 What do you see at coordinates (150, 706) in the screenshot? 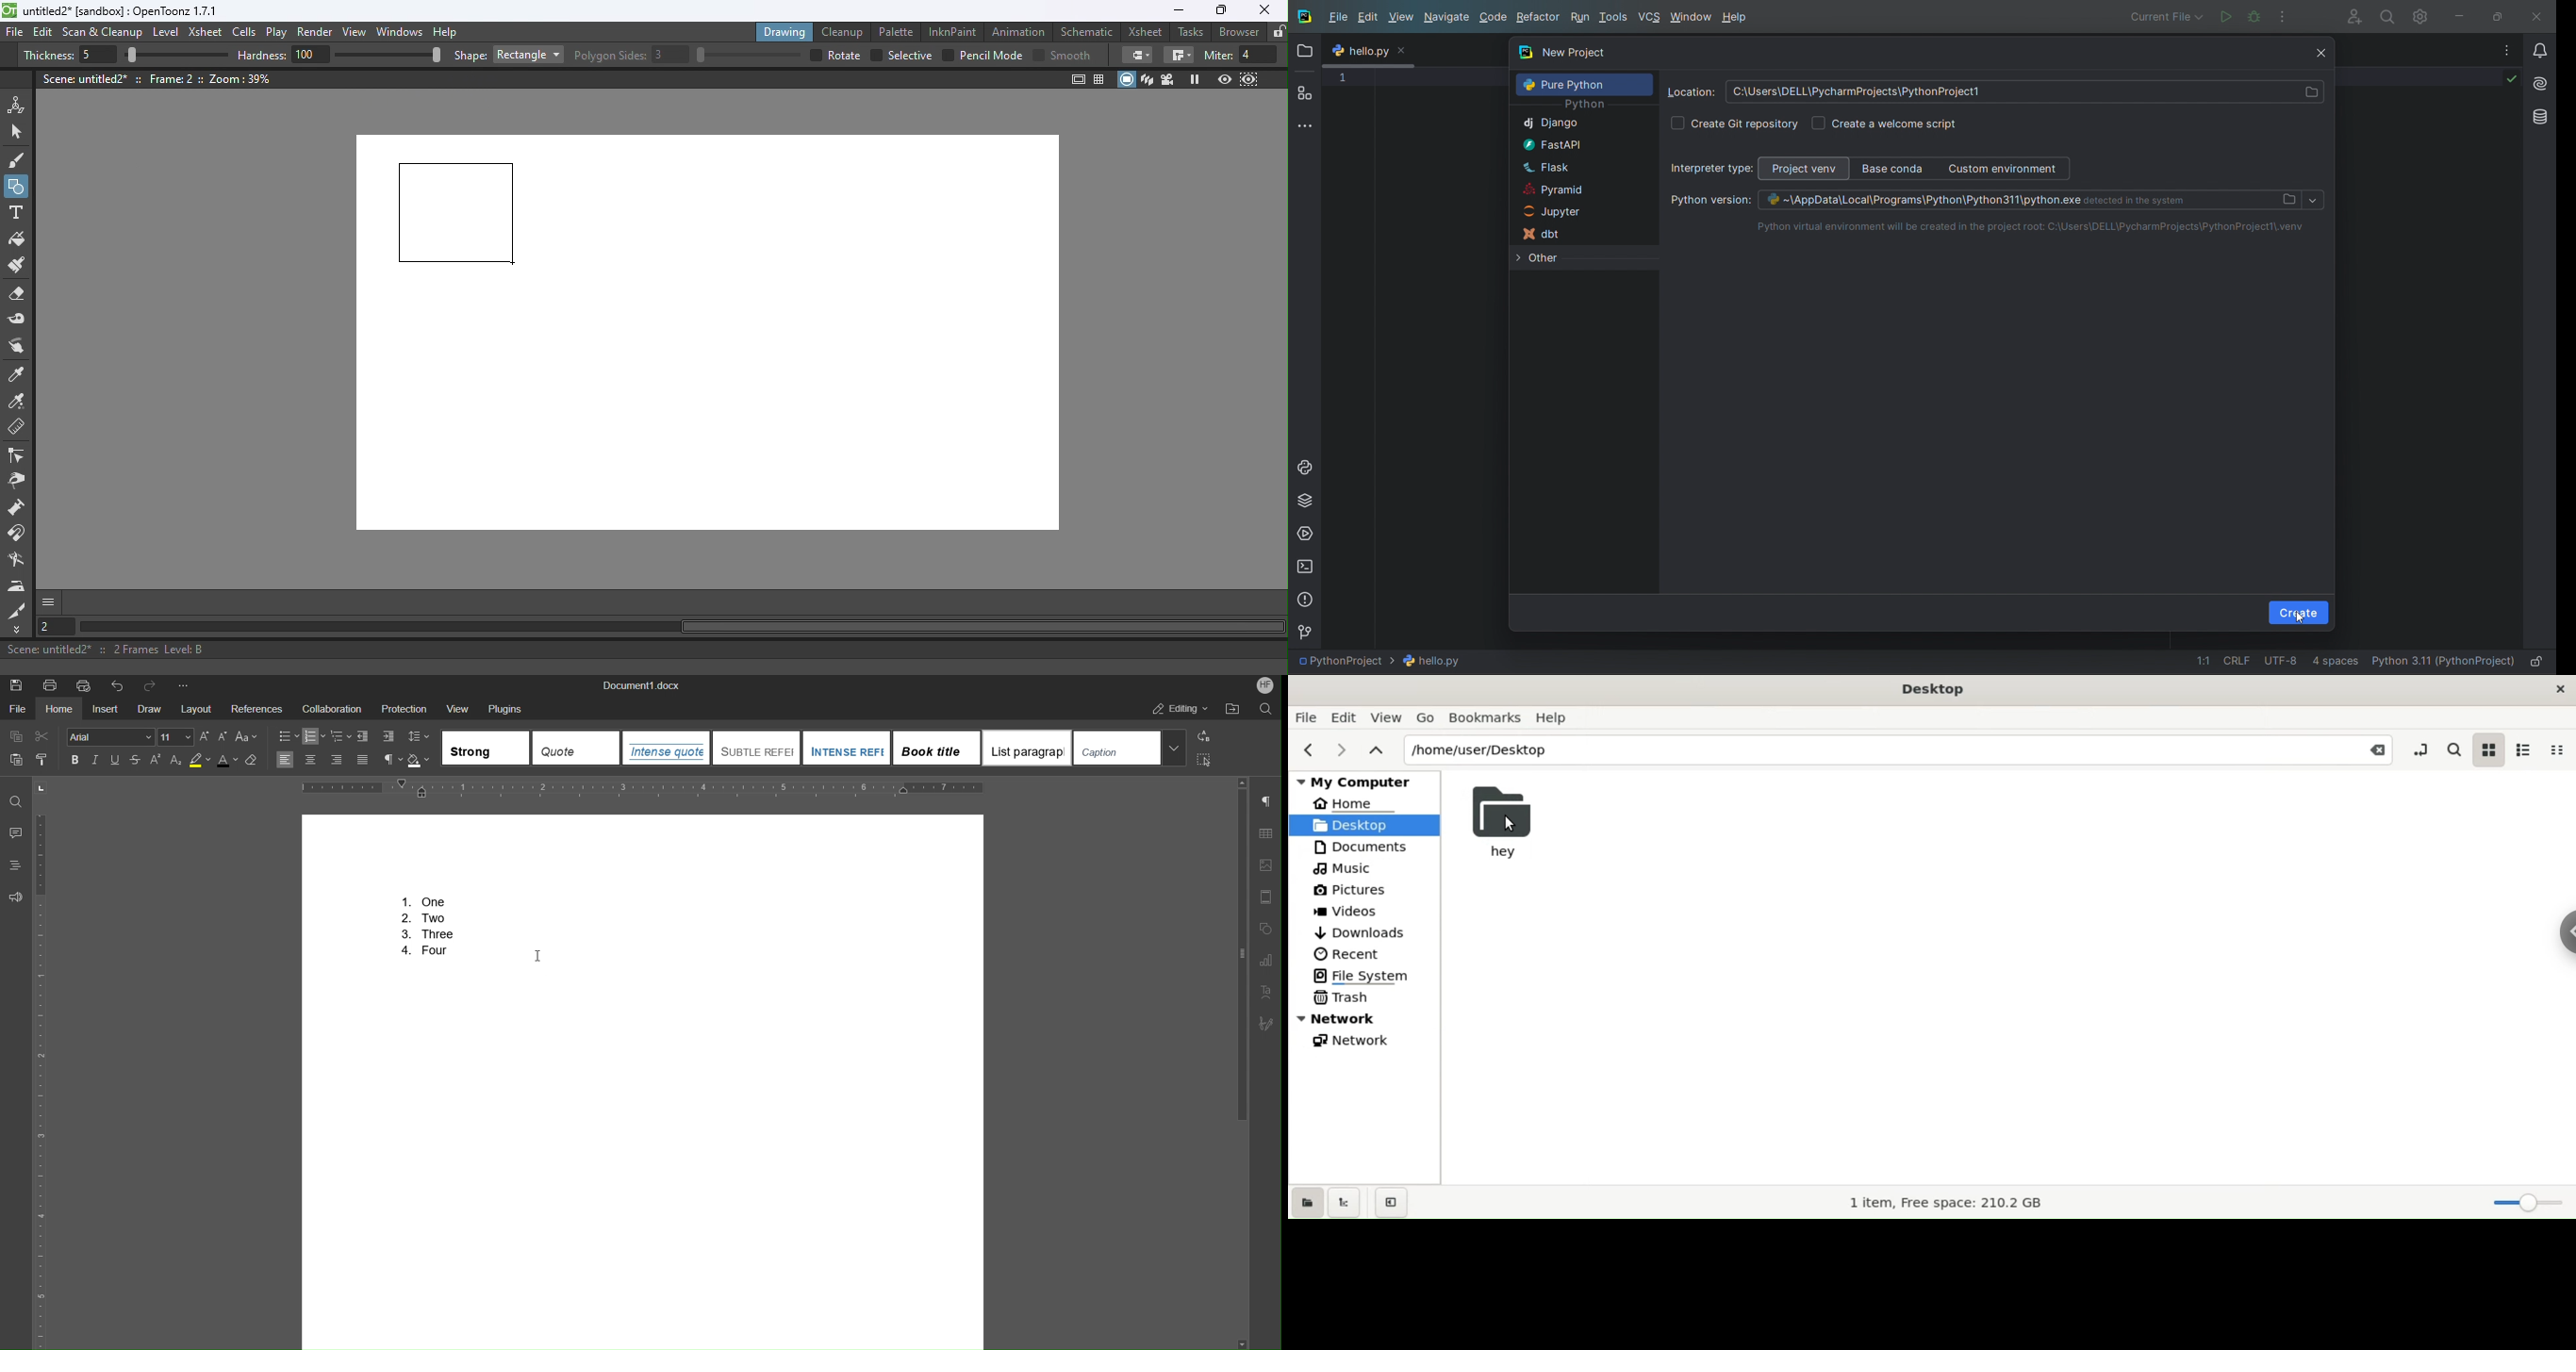
I see `Draw` at bounding box center [150, 706].